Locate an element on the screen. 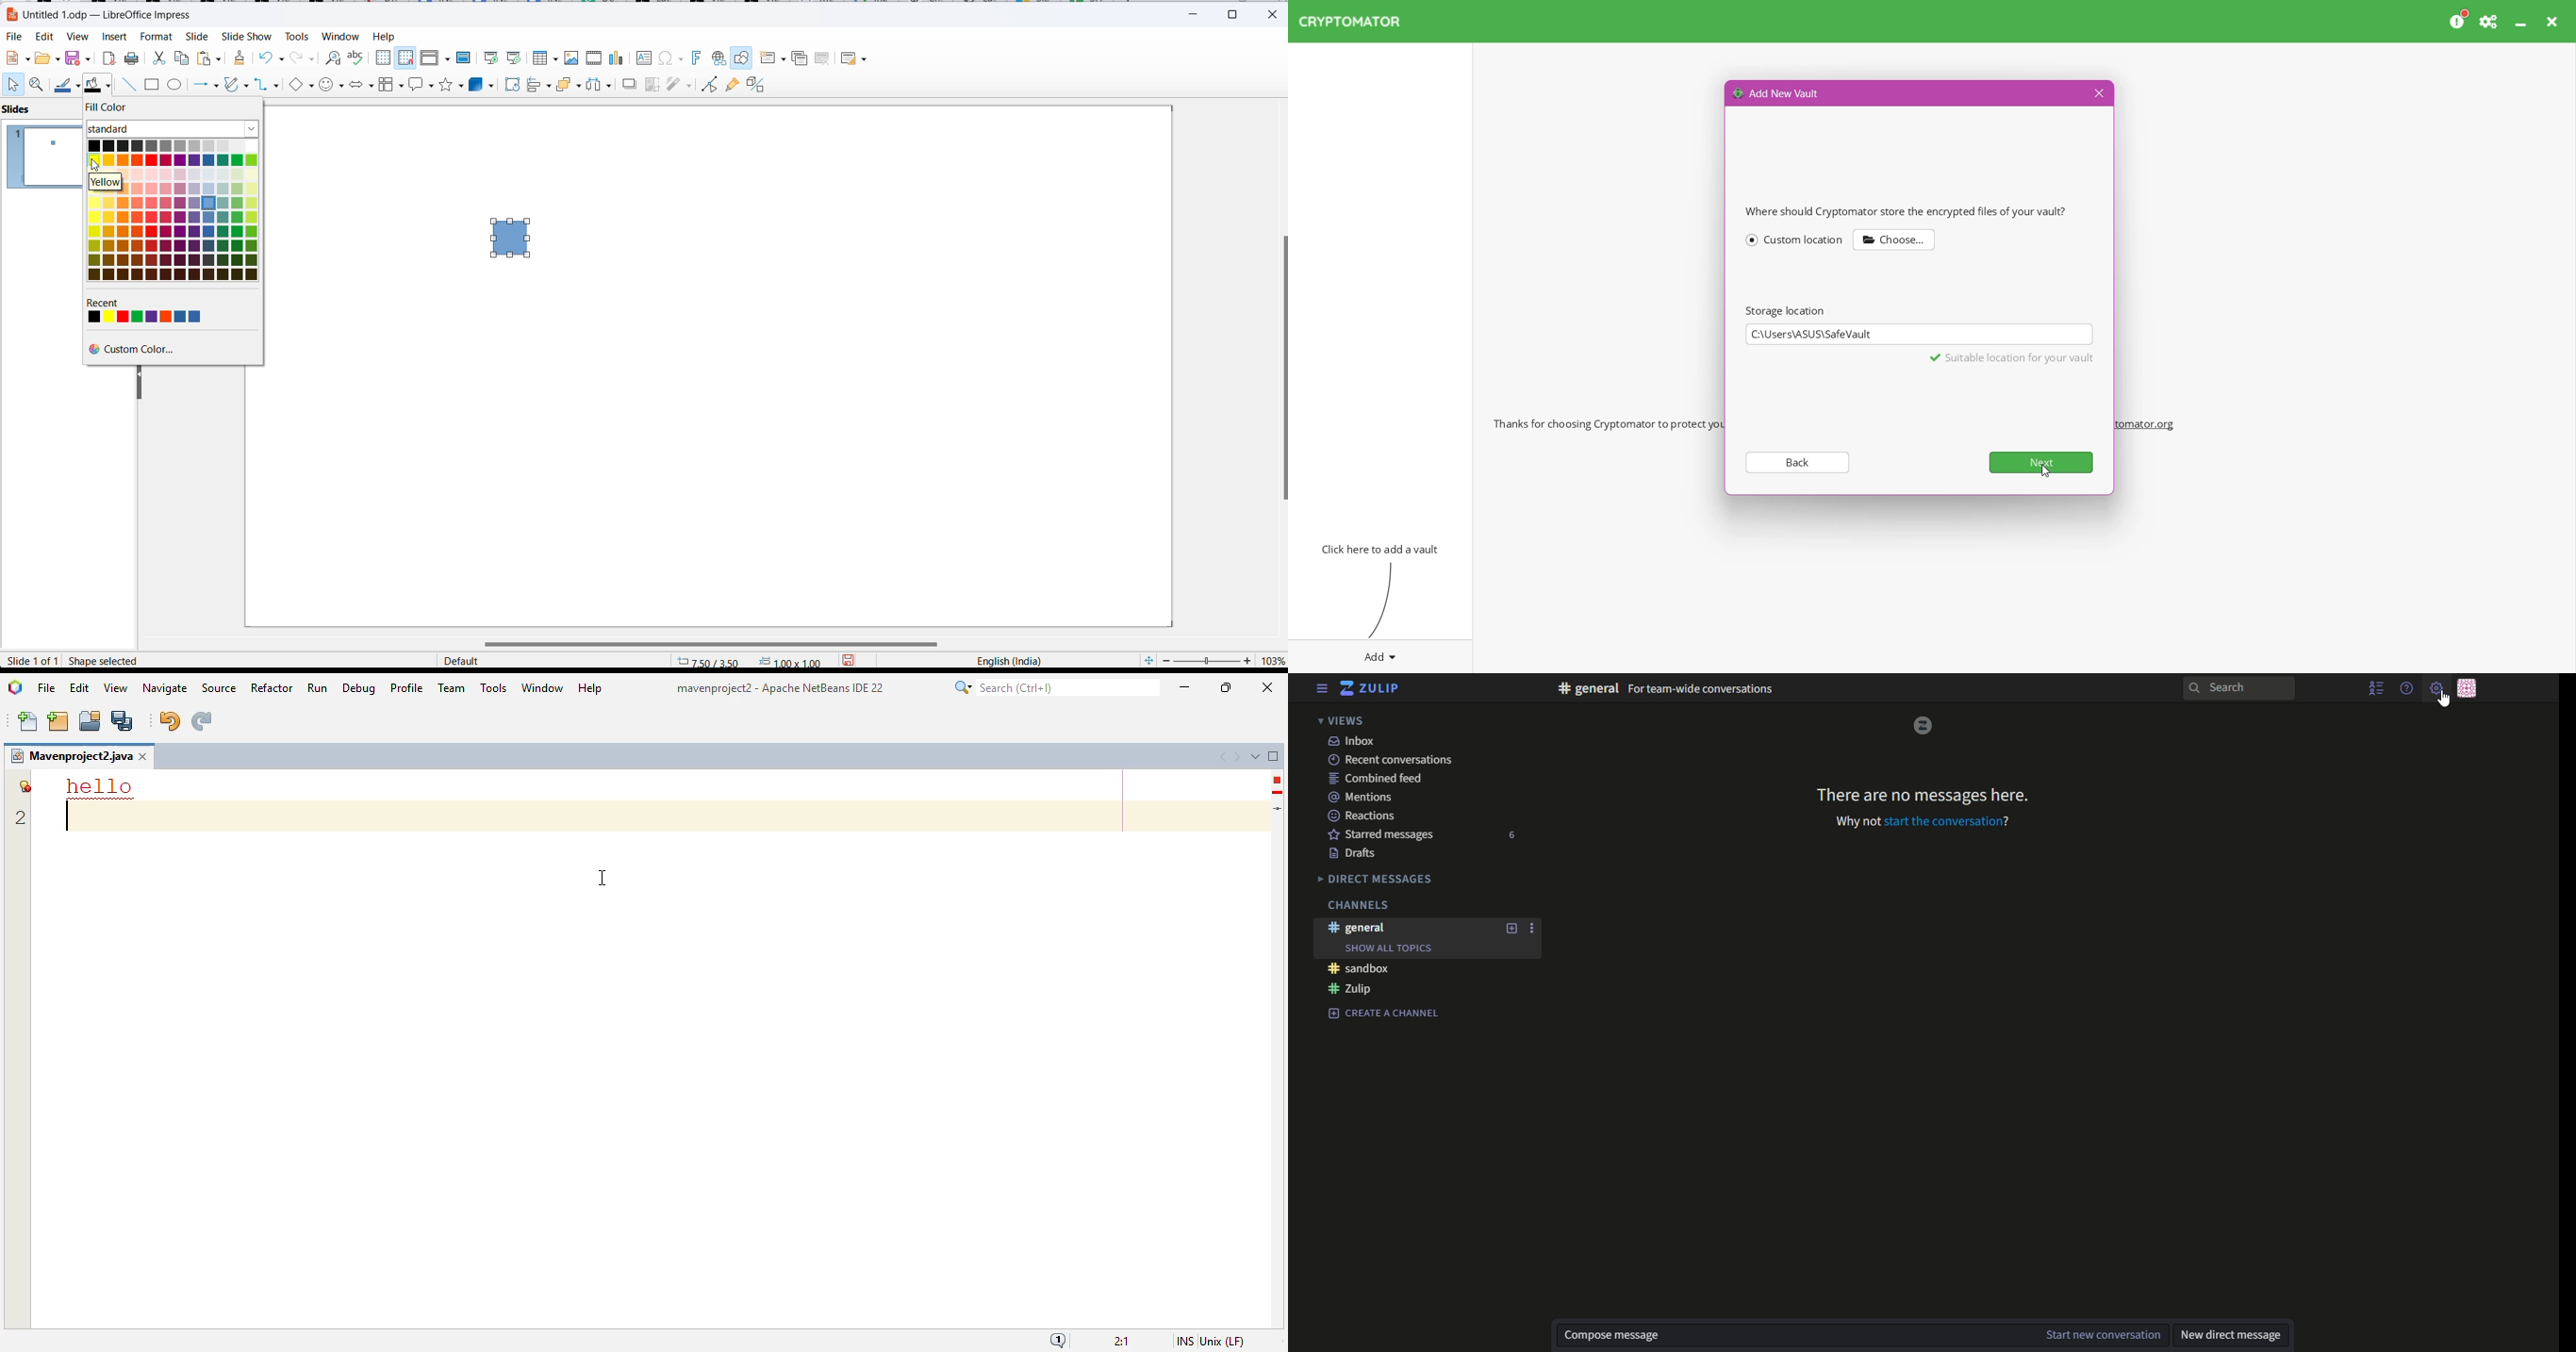 The height and width of the screenshot is (1372, 2576). fill options is located at coordinates (46, 58).